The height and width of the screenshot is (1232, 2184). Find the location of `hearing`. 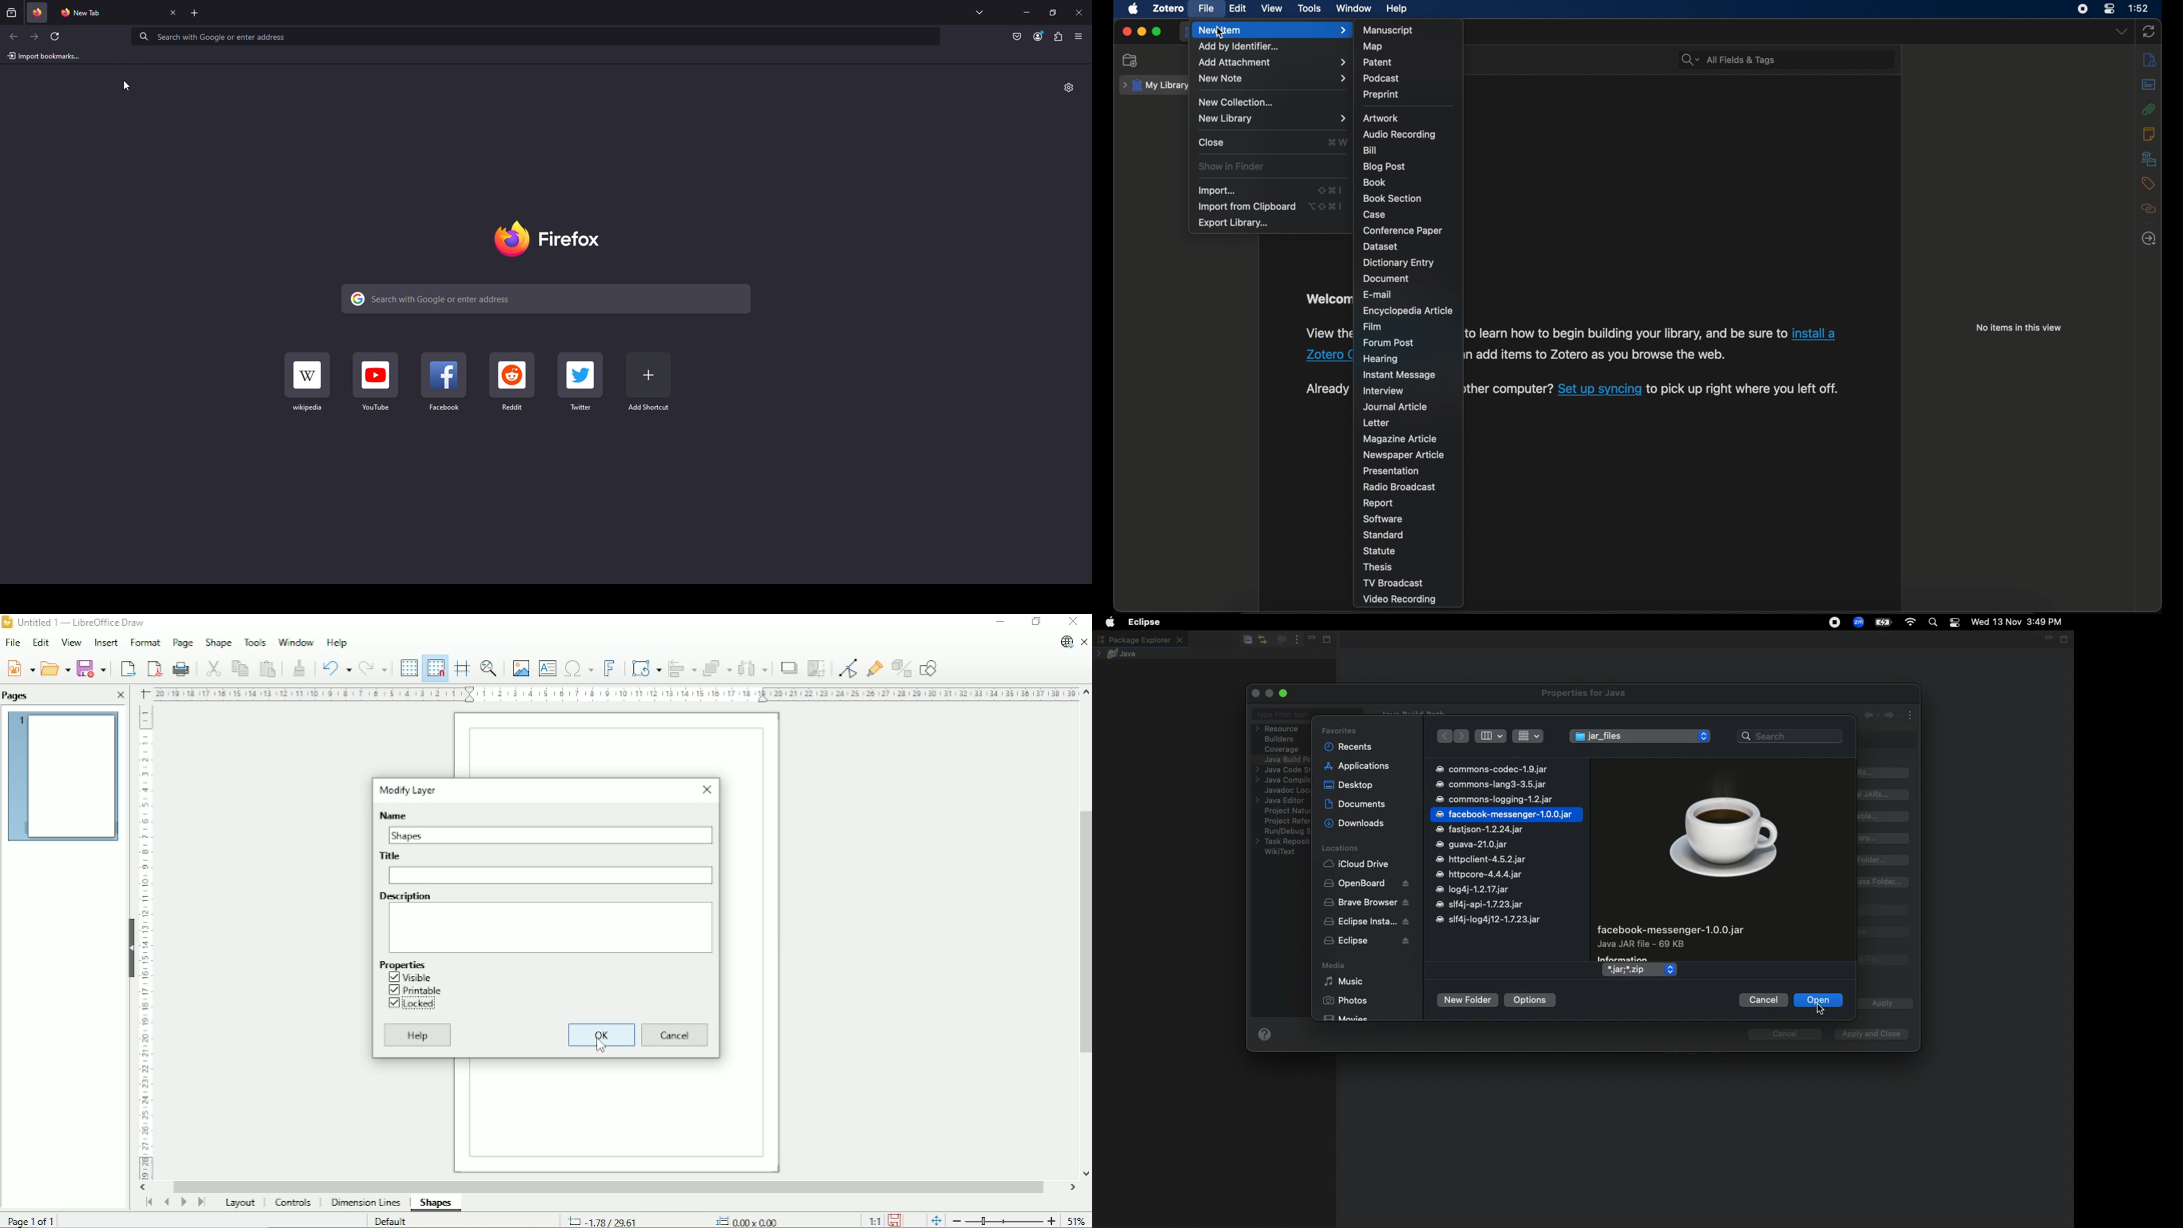

hearing is located at coordinates (1381, 359).